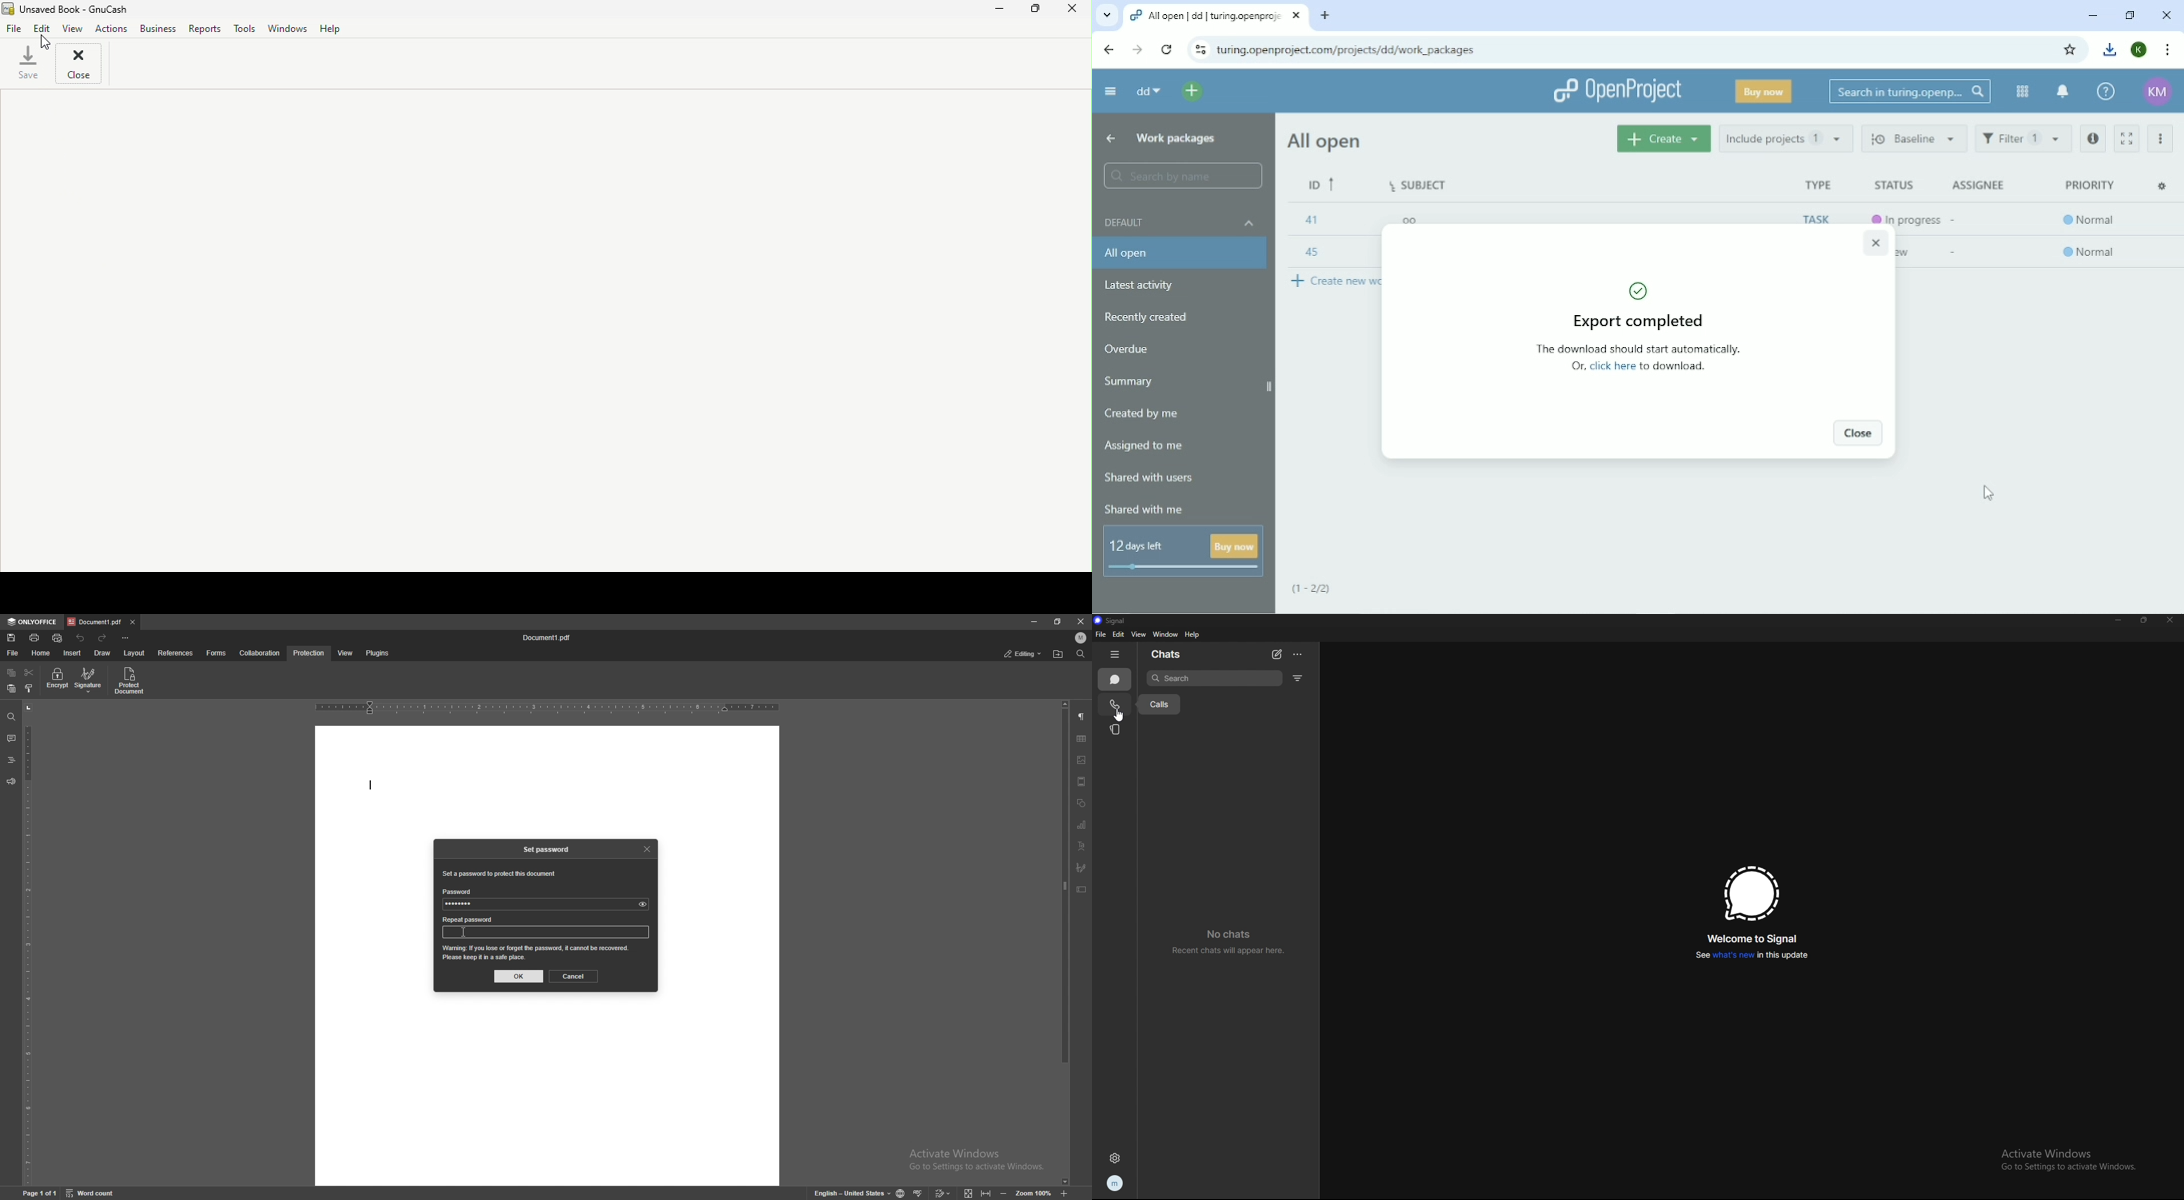  What do you see at coordinates (1218, 16) in the screenshot?
I see `Current tab` at bounding box center [1218, 16].